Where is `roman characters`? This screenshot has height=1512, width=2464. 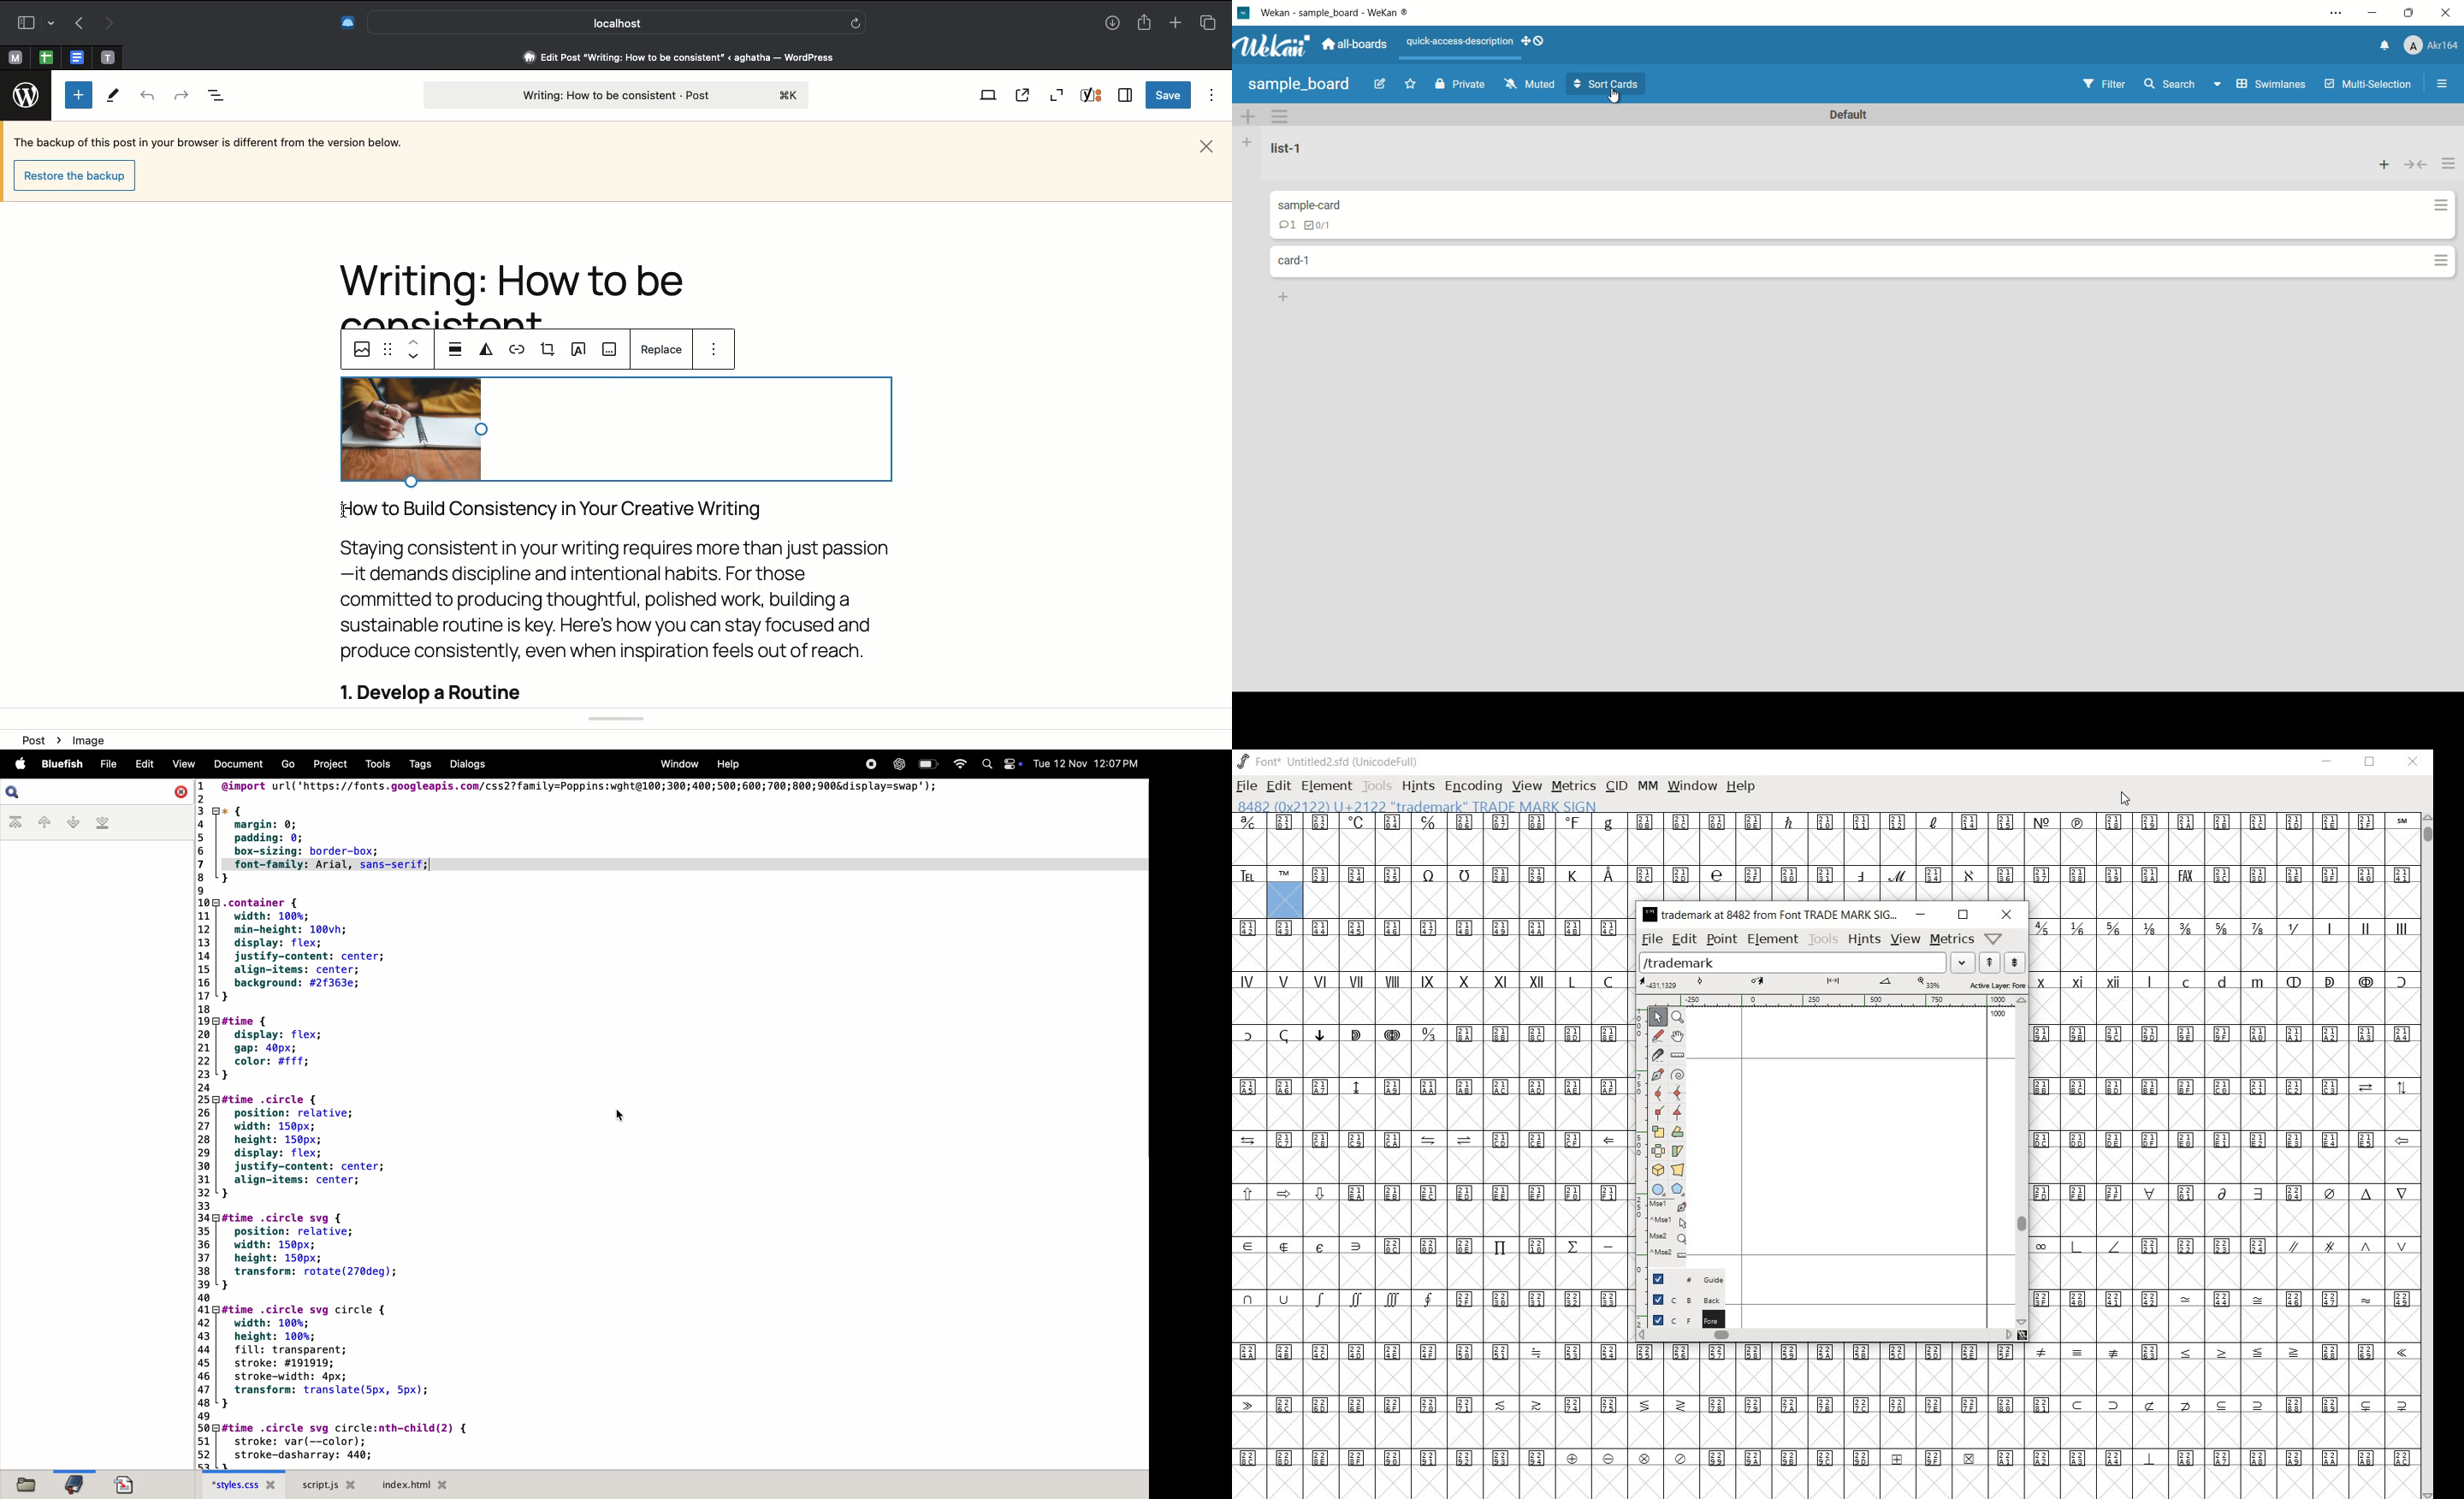
roman characters is located at coordinates (2085, 997).